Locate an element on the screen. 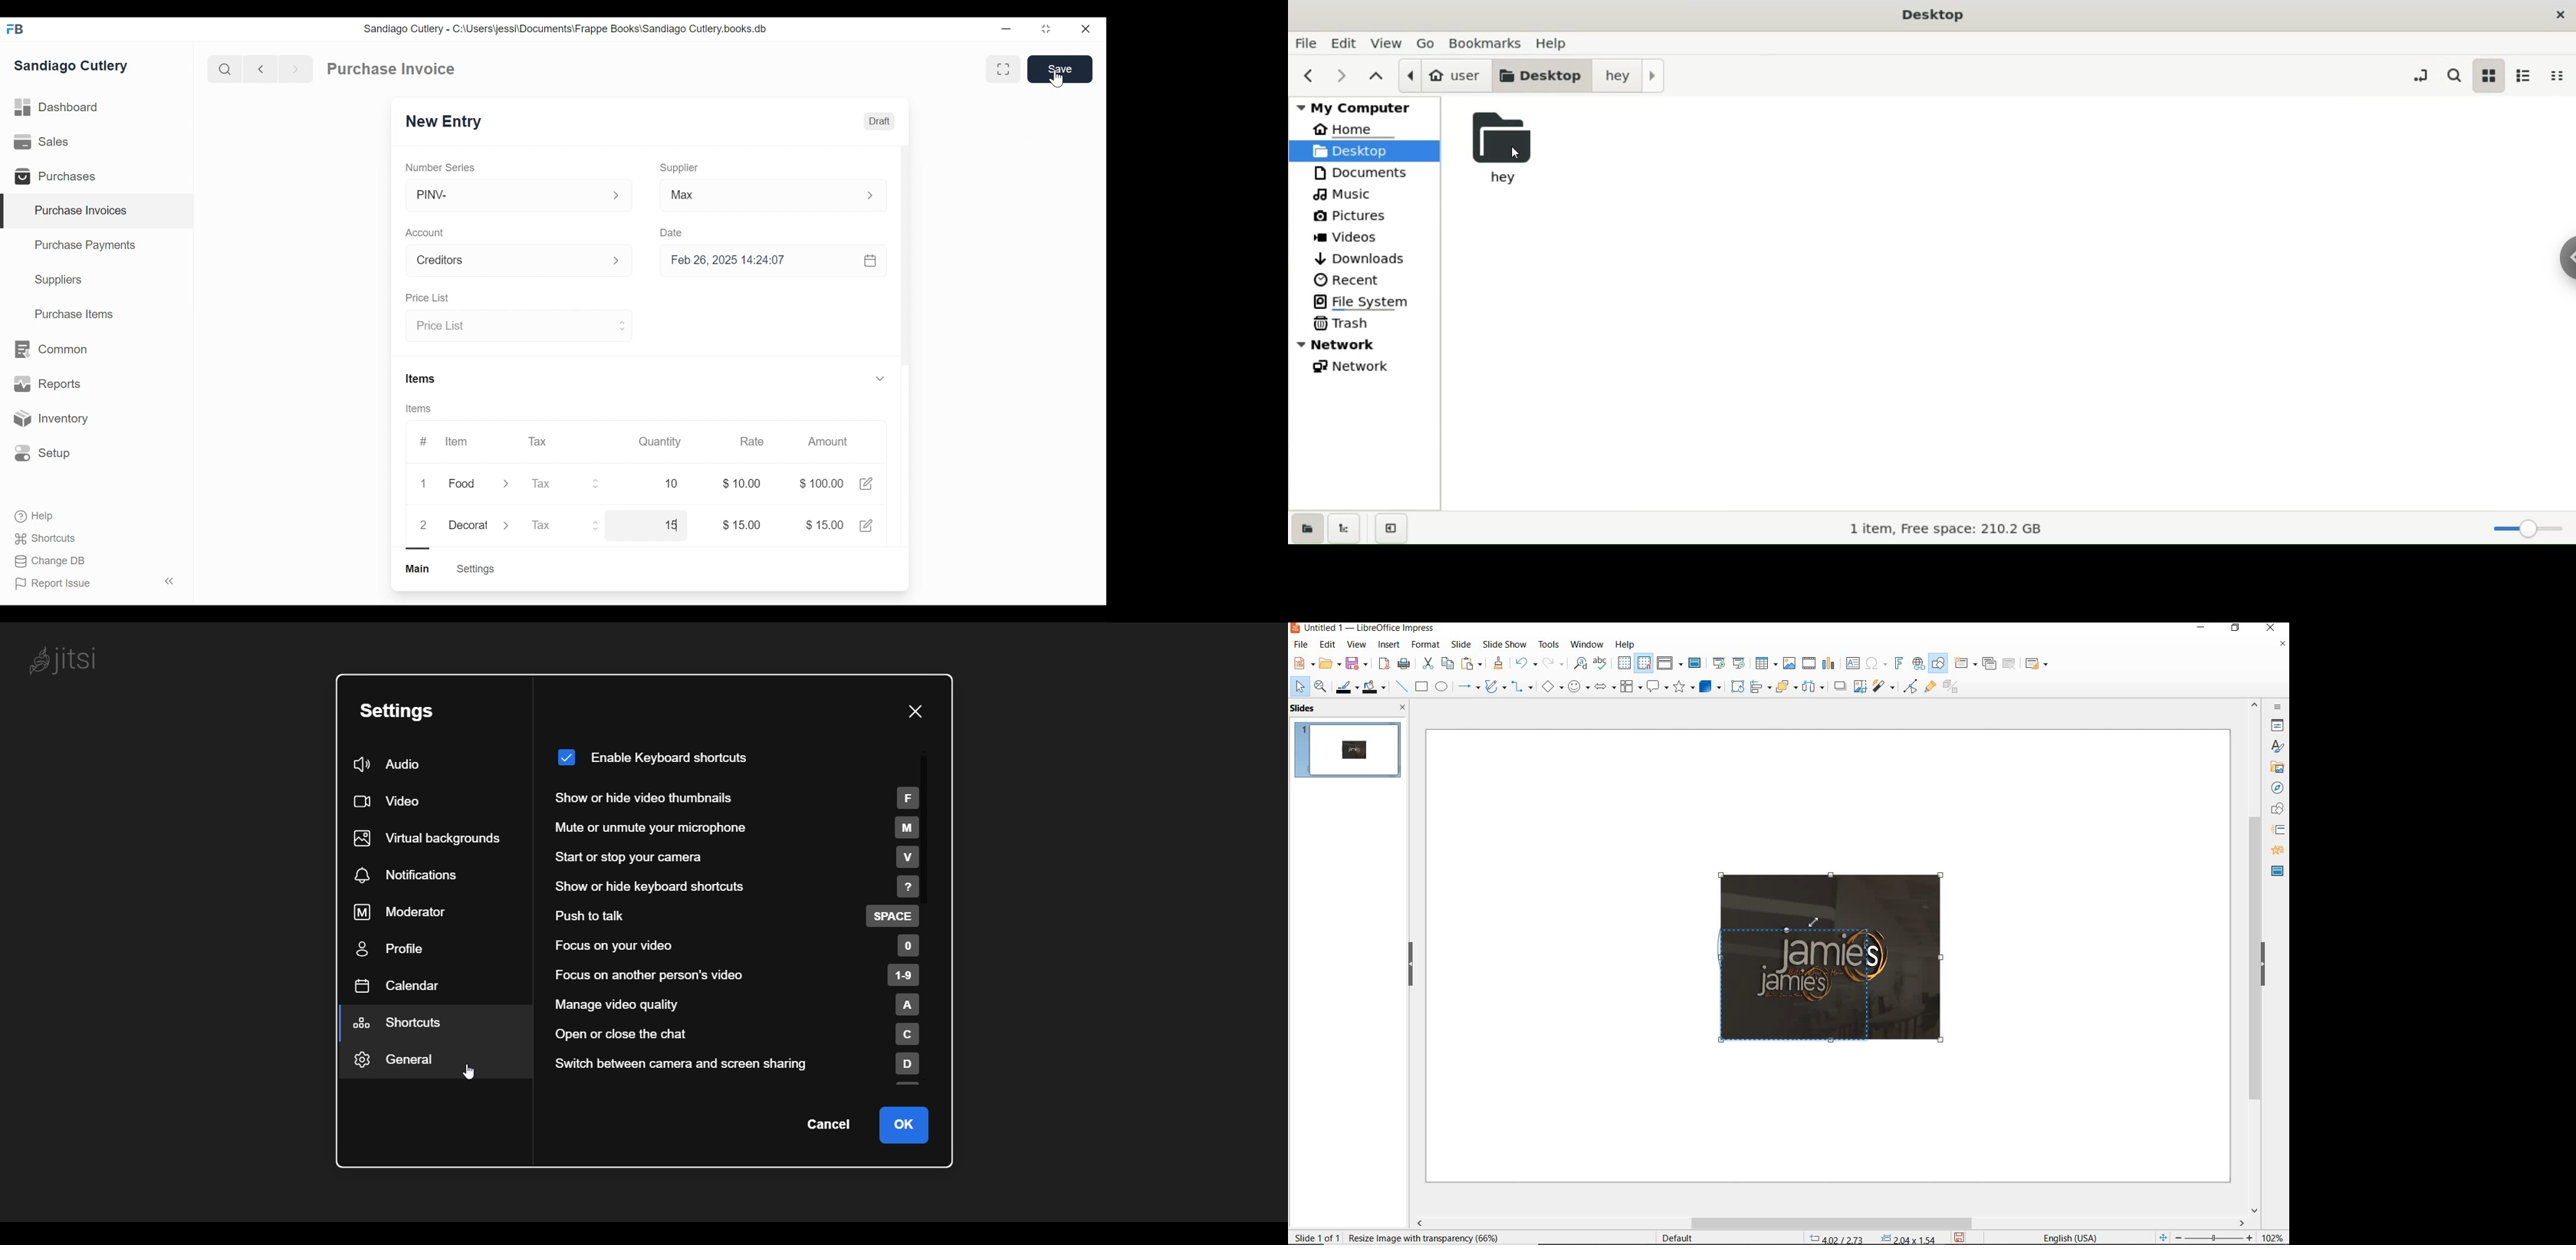 The width and height of the screenshot is (2576, 1260). Expand is located at coordinates (621, 325).